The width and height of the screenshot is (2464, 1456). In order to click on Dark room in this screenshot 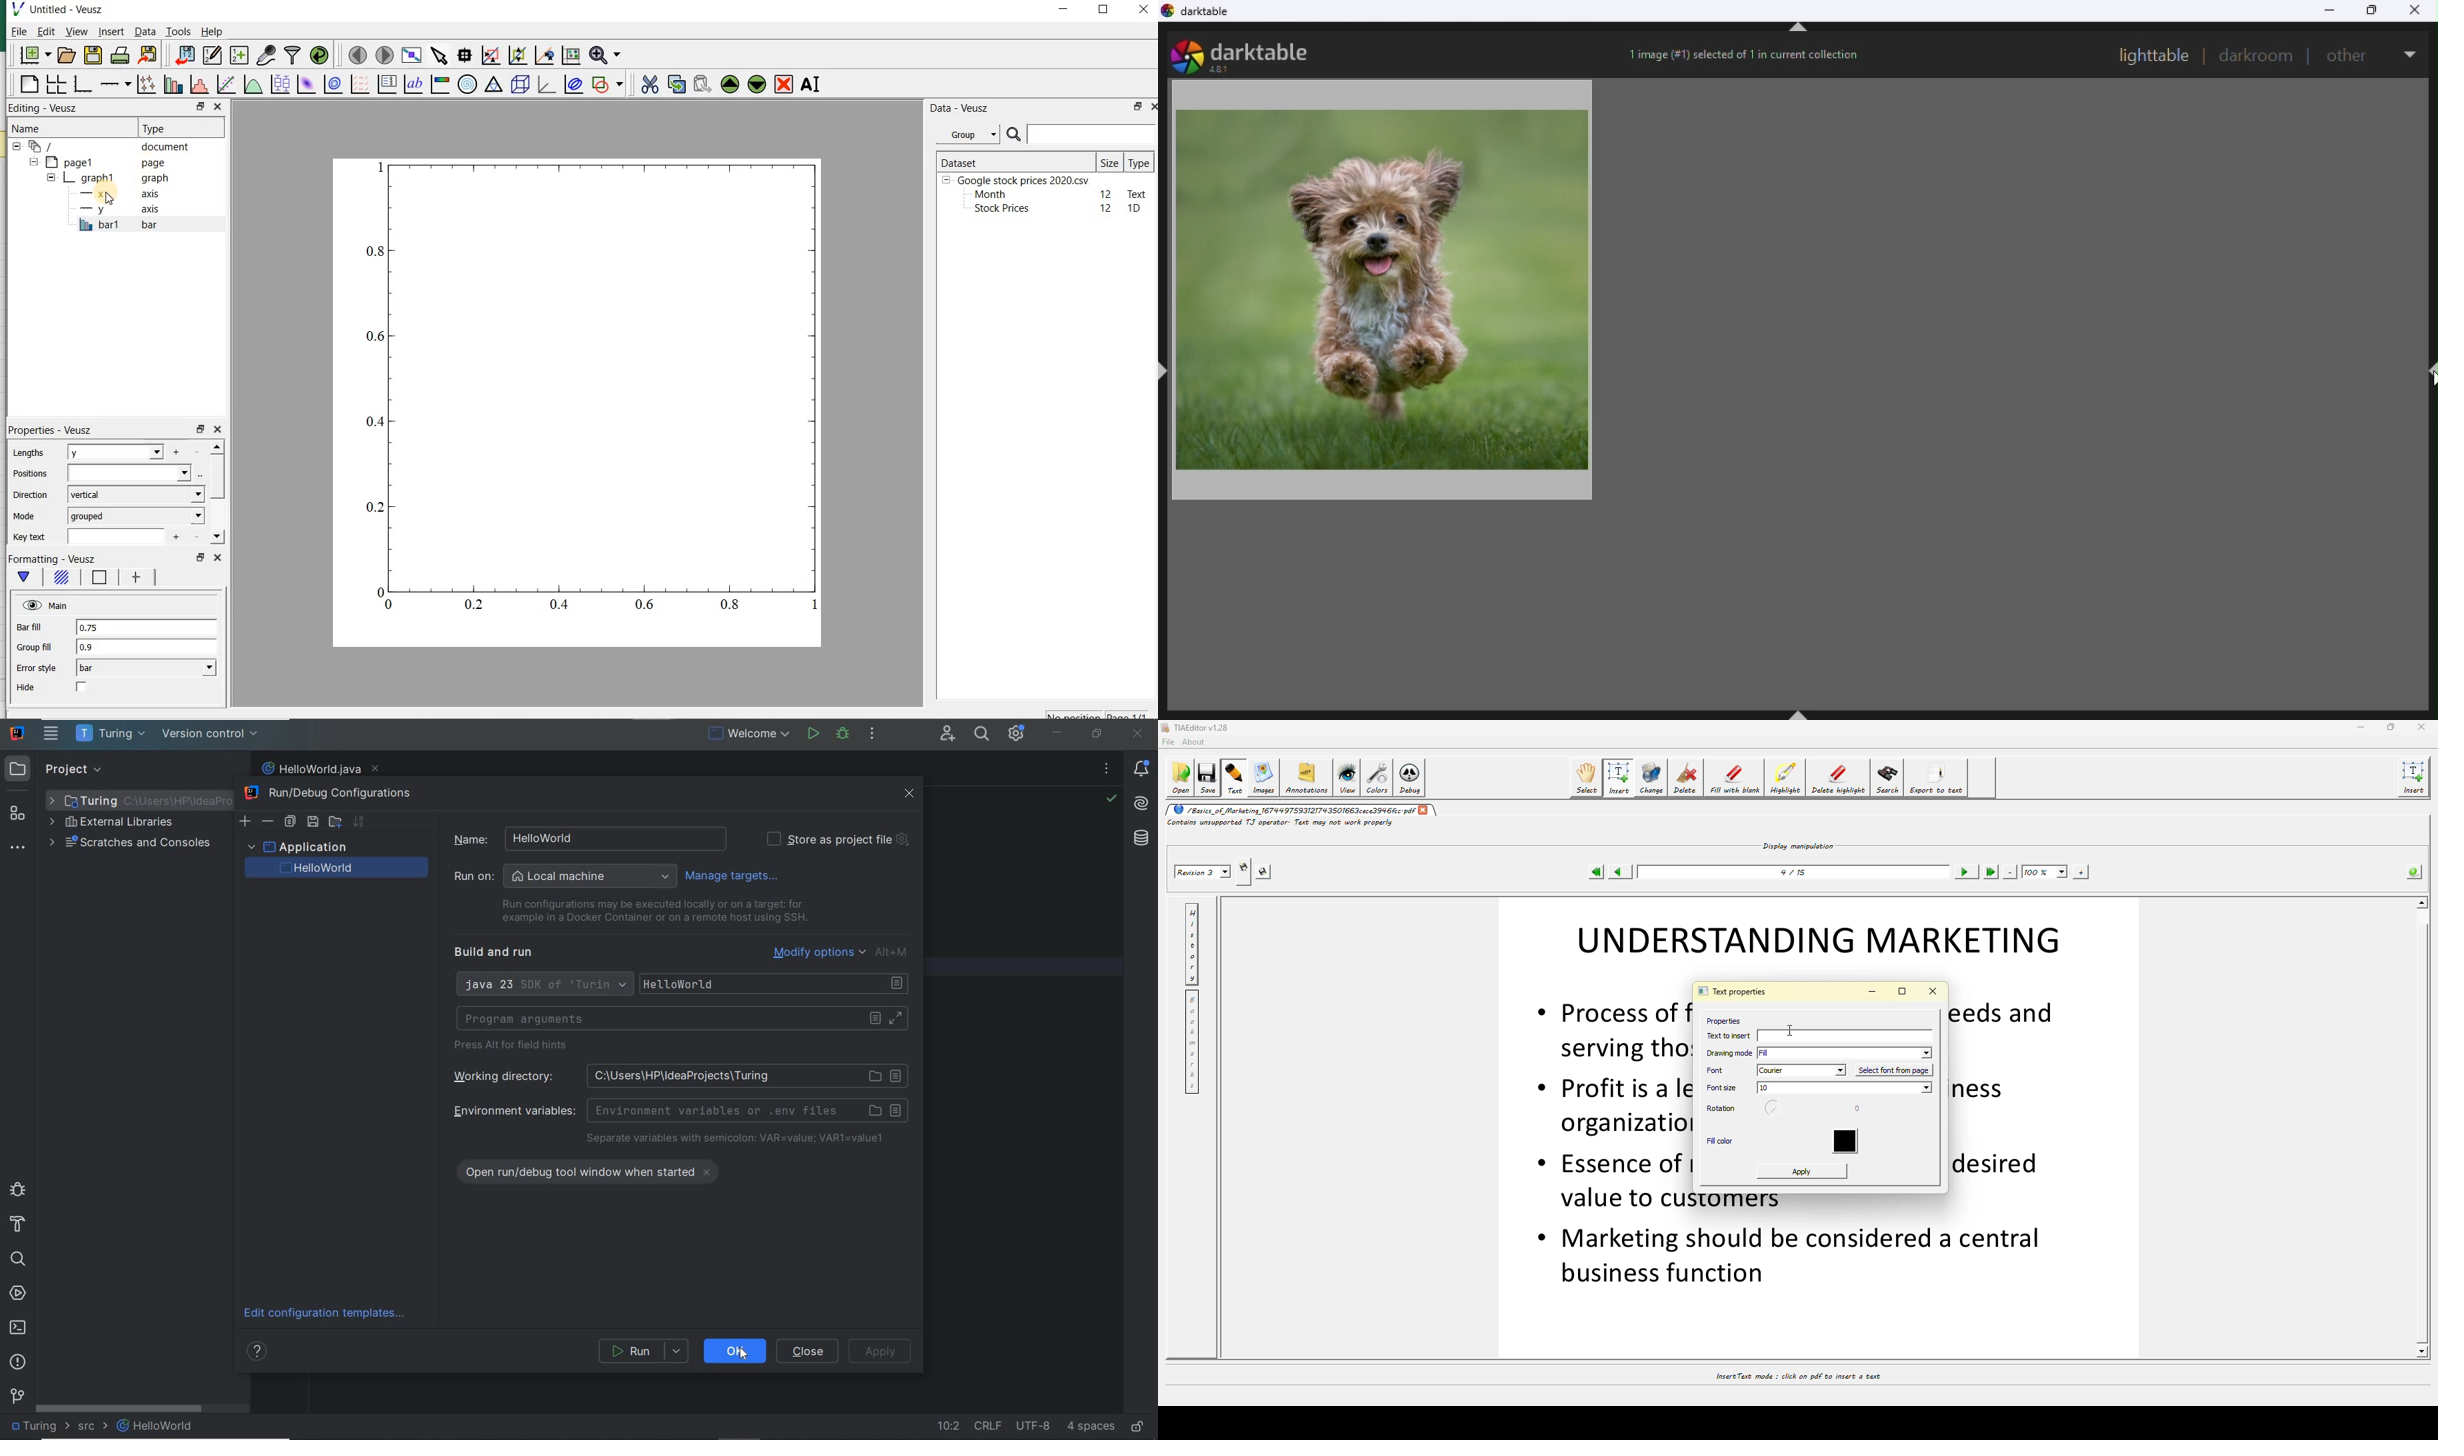, I will do `click(2257, 56)`.